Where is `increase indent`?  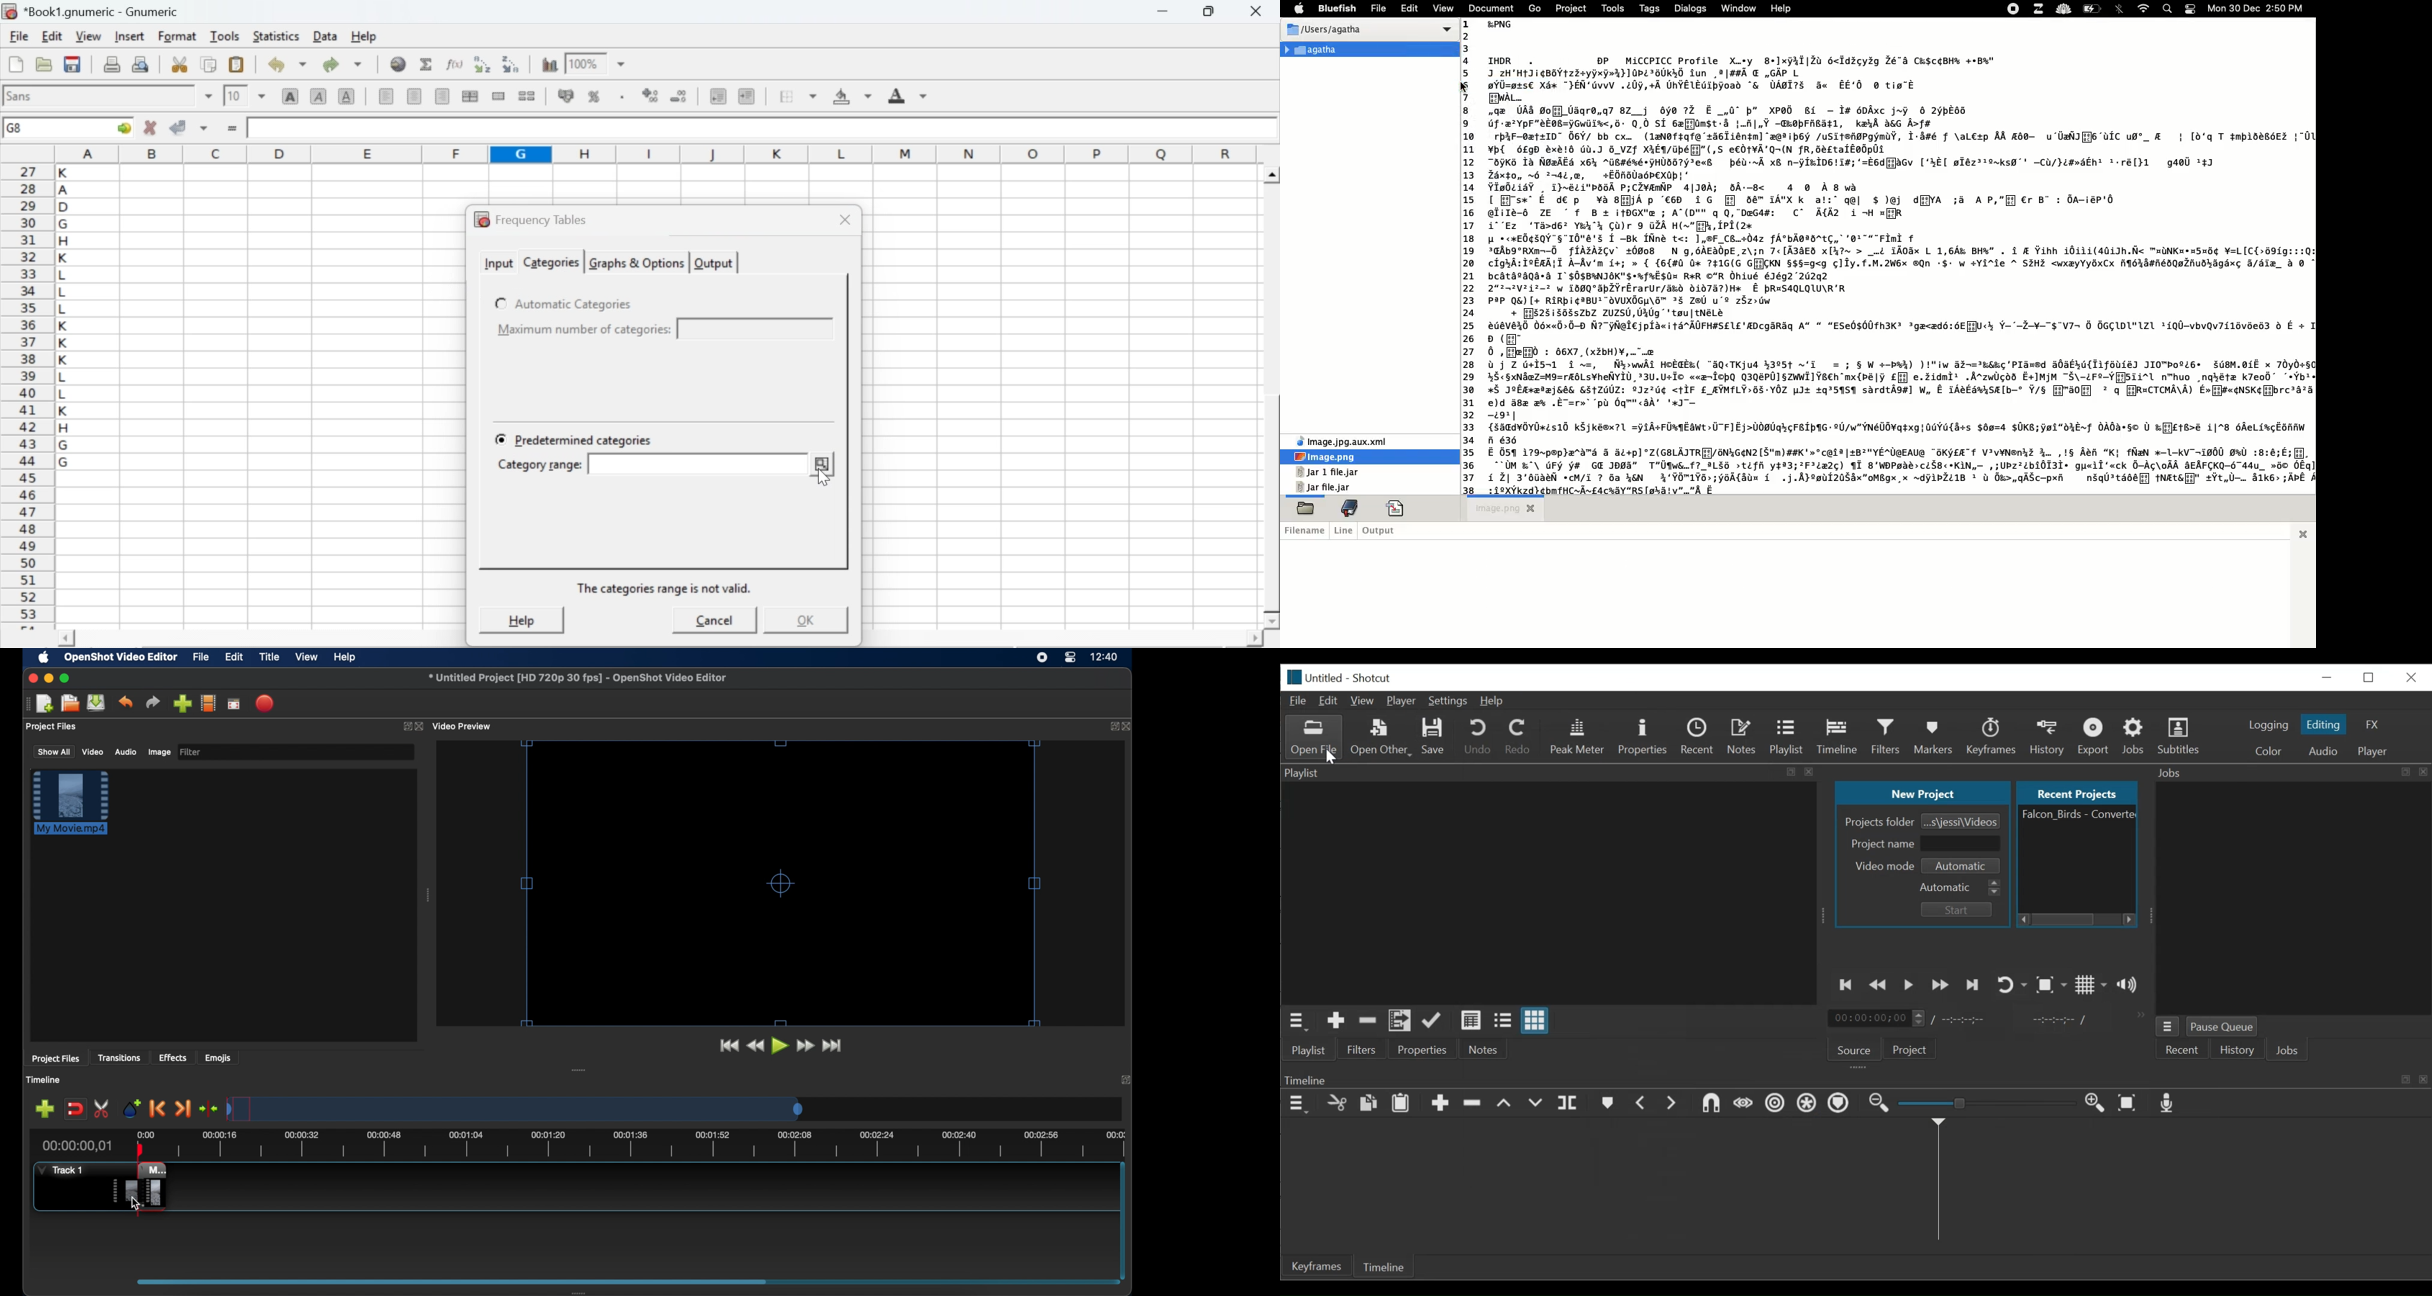
increase indent is located at coordinates (746, 97).